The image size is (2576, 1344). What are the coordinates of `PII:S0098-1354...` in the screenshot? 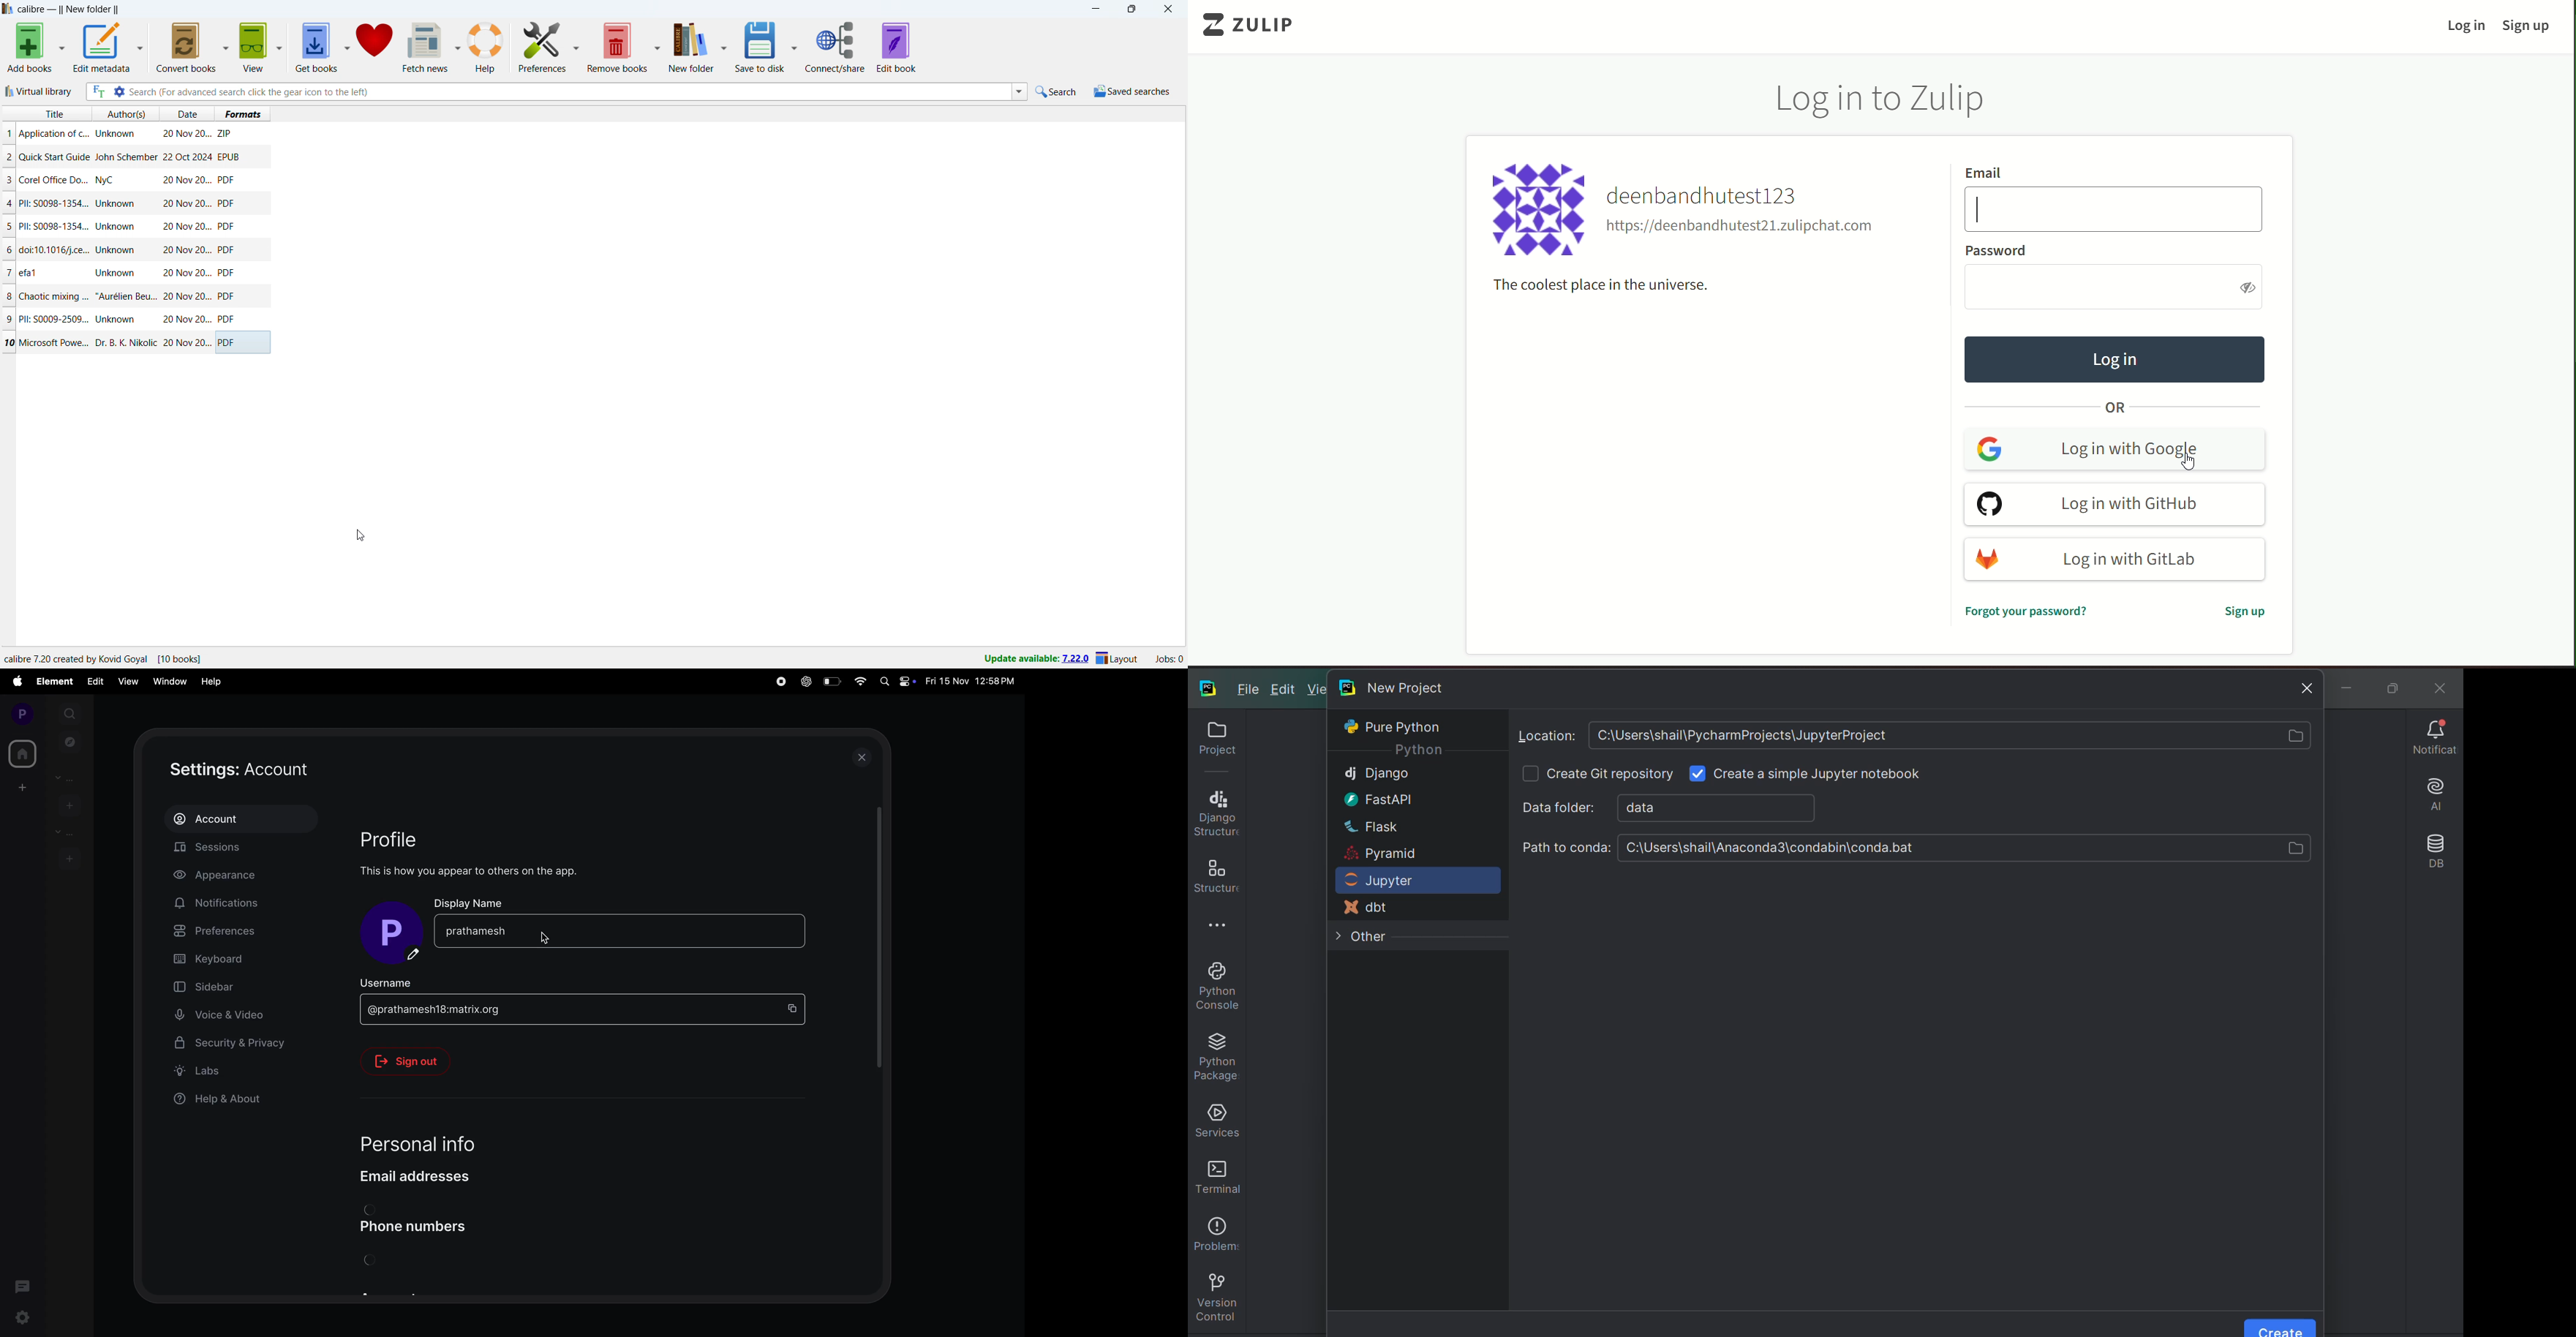 It's located at (54, 227).